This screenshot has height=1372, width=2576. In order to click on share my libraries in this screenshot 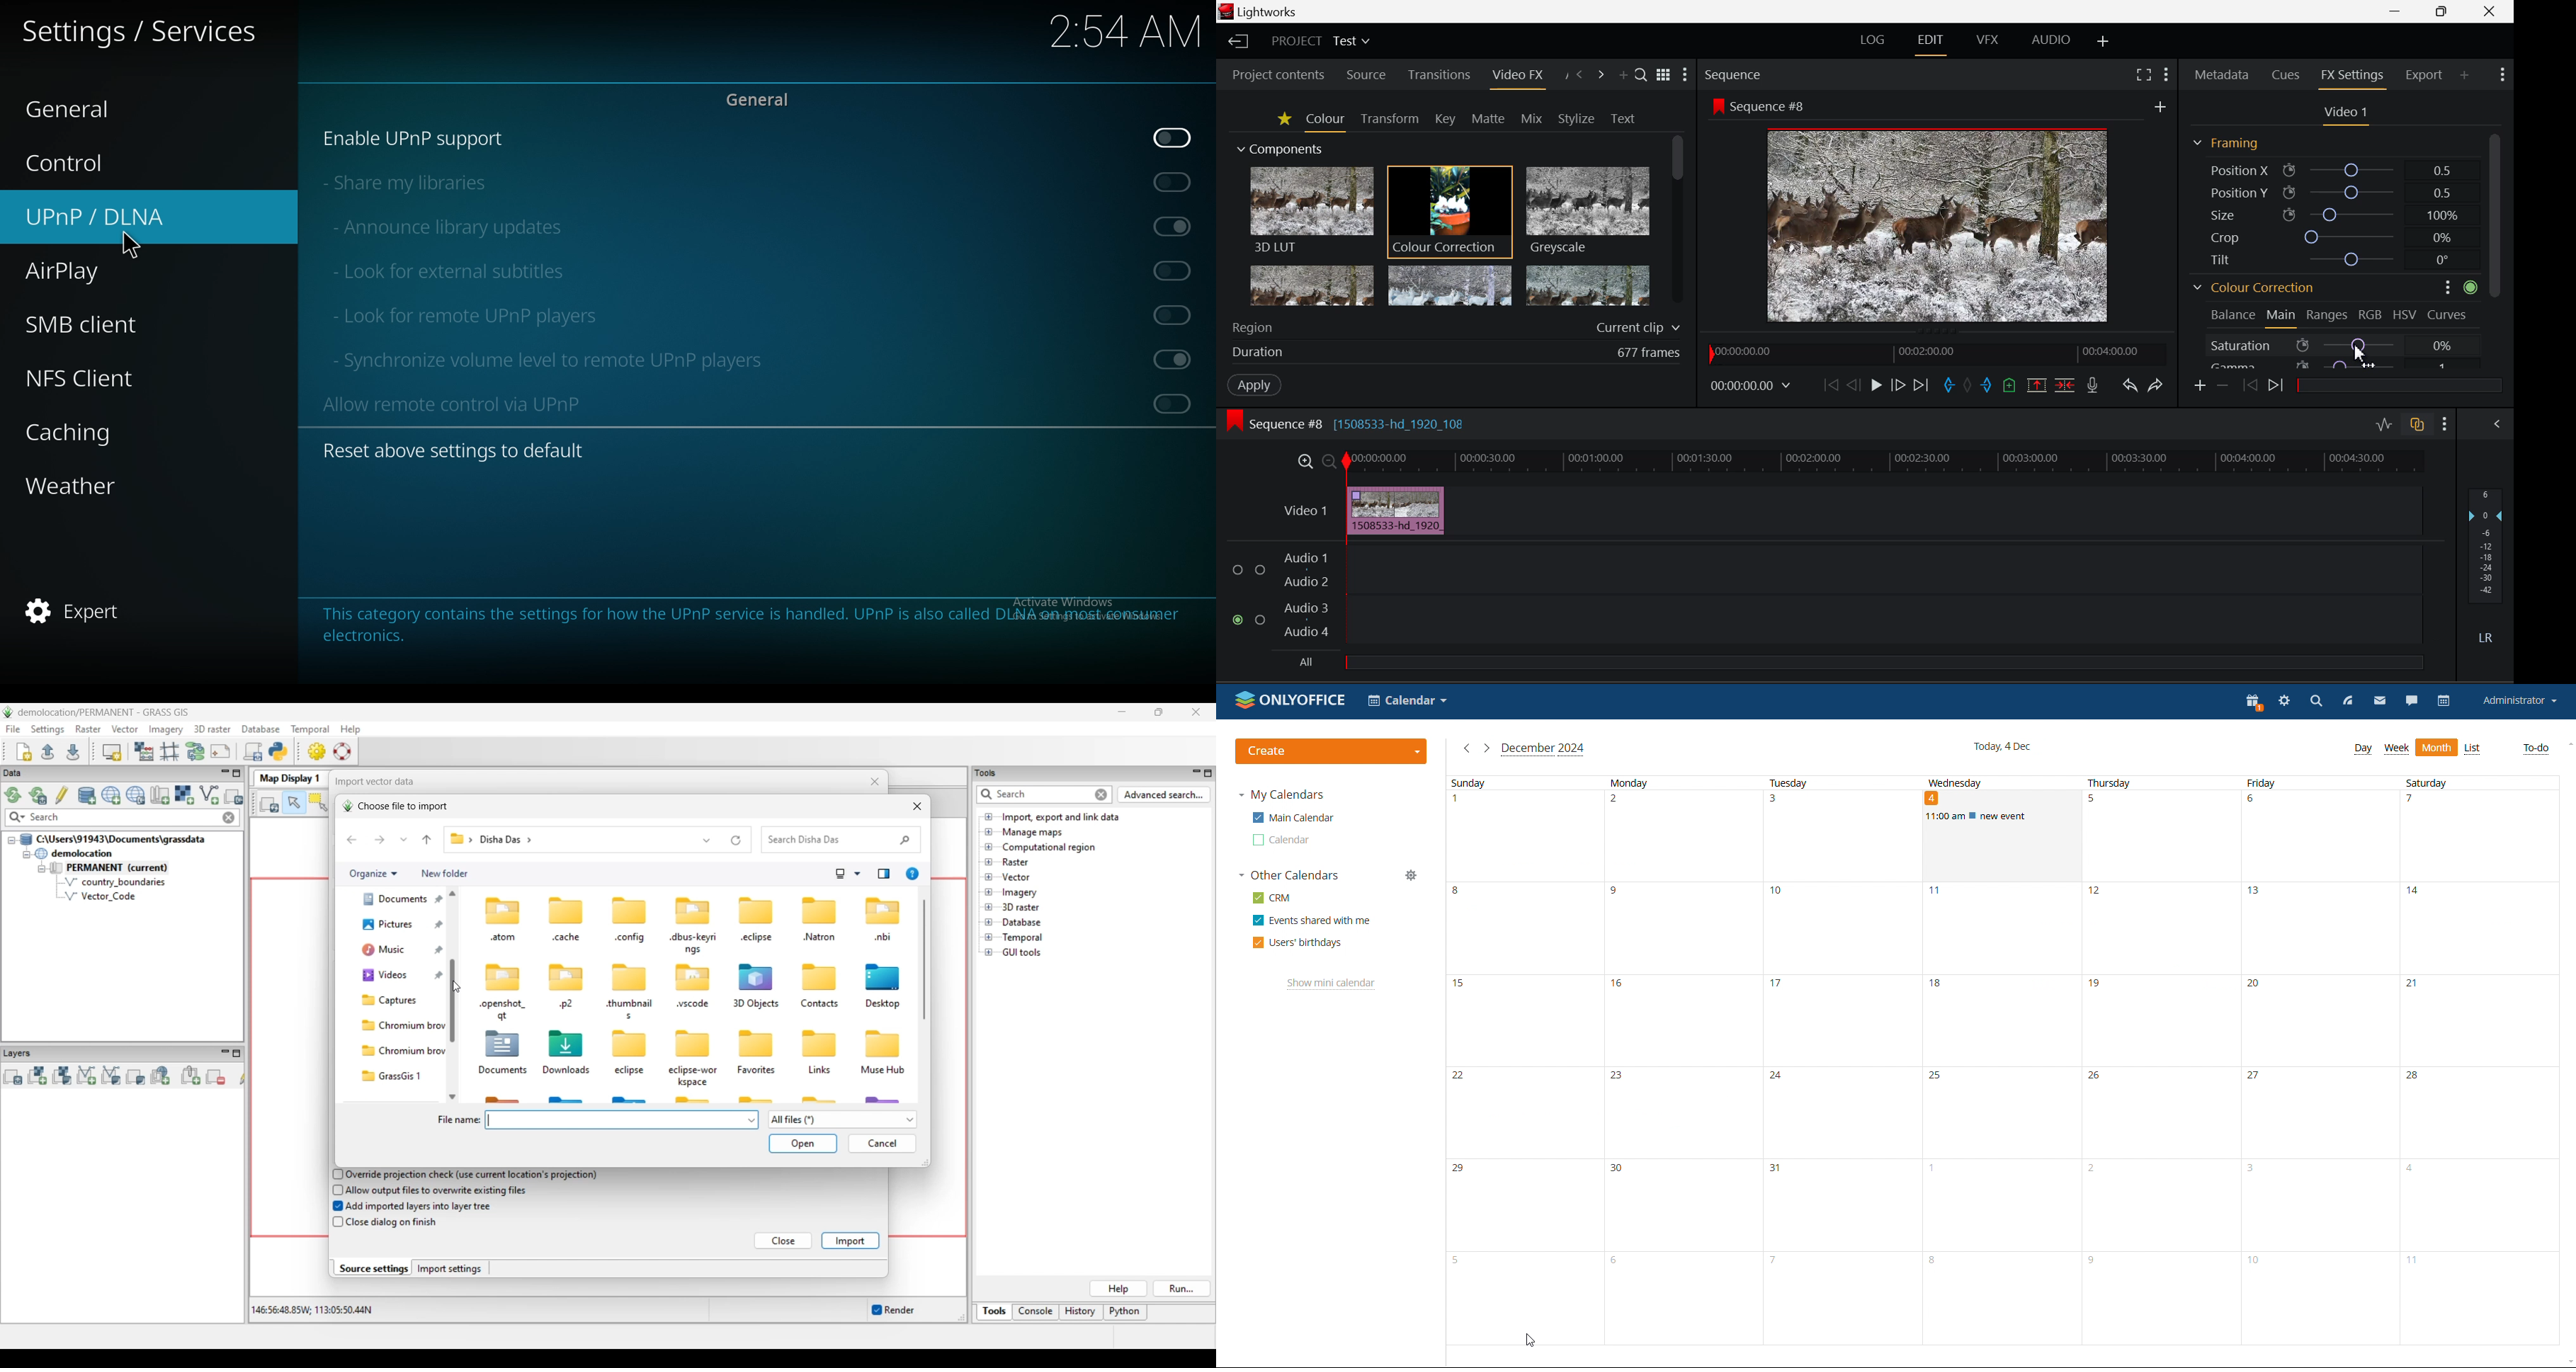, I will do `click(416, 182)`.